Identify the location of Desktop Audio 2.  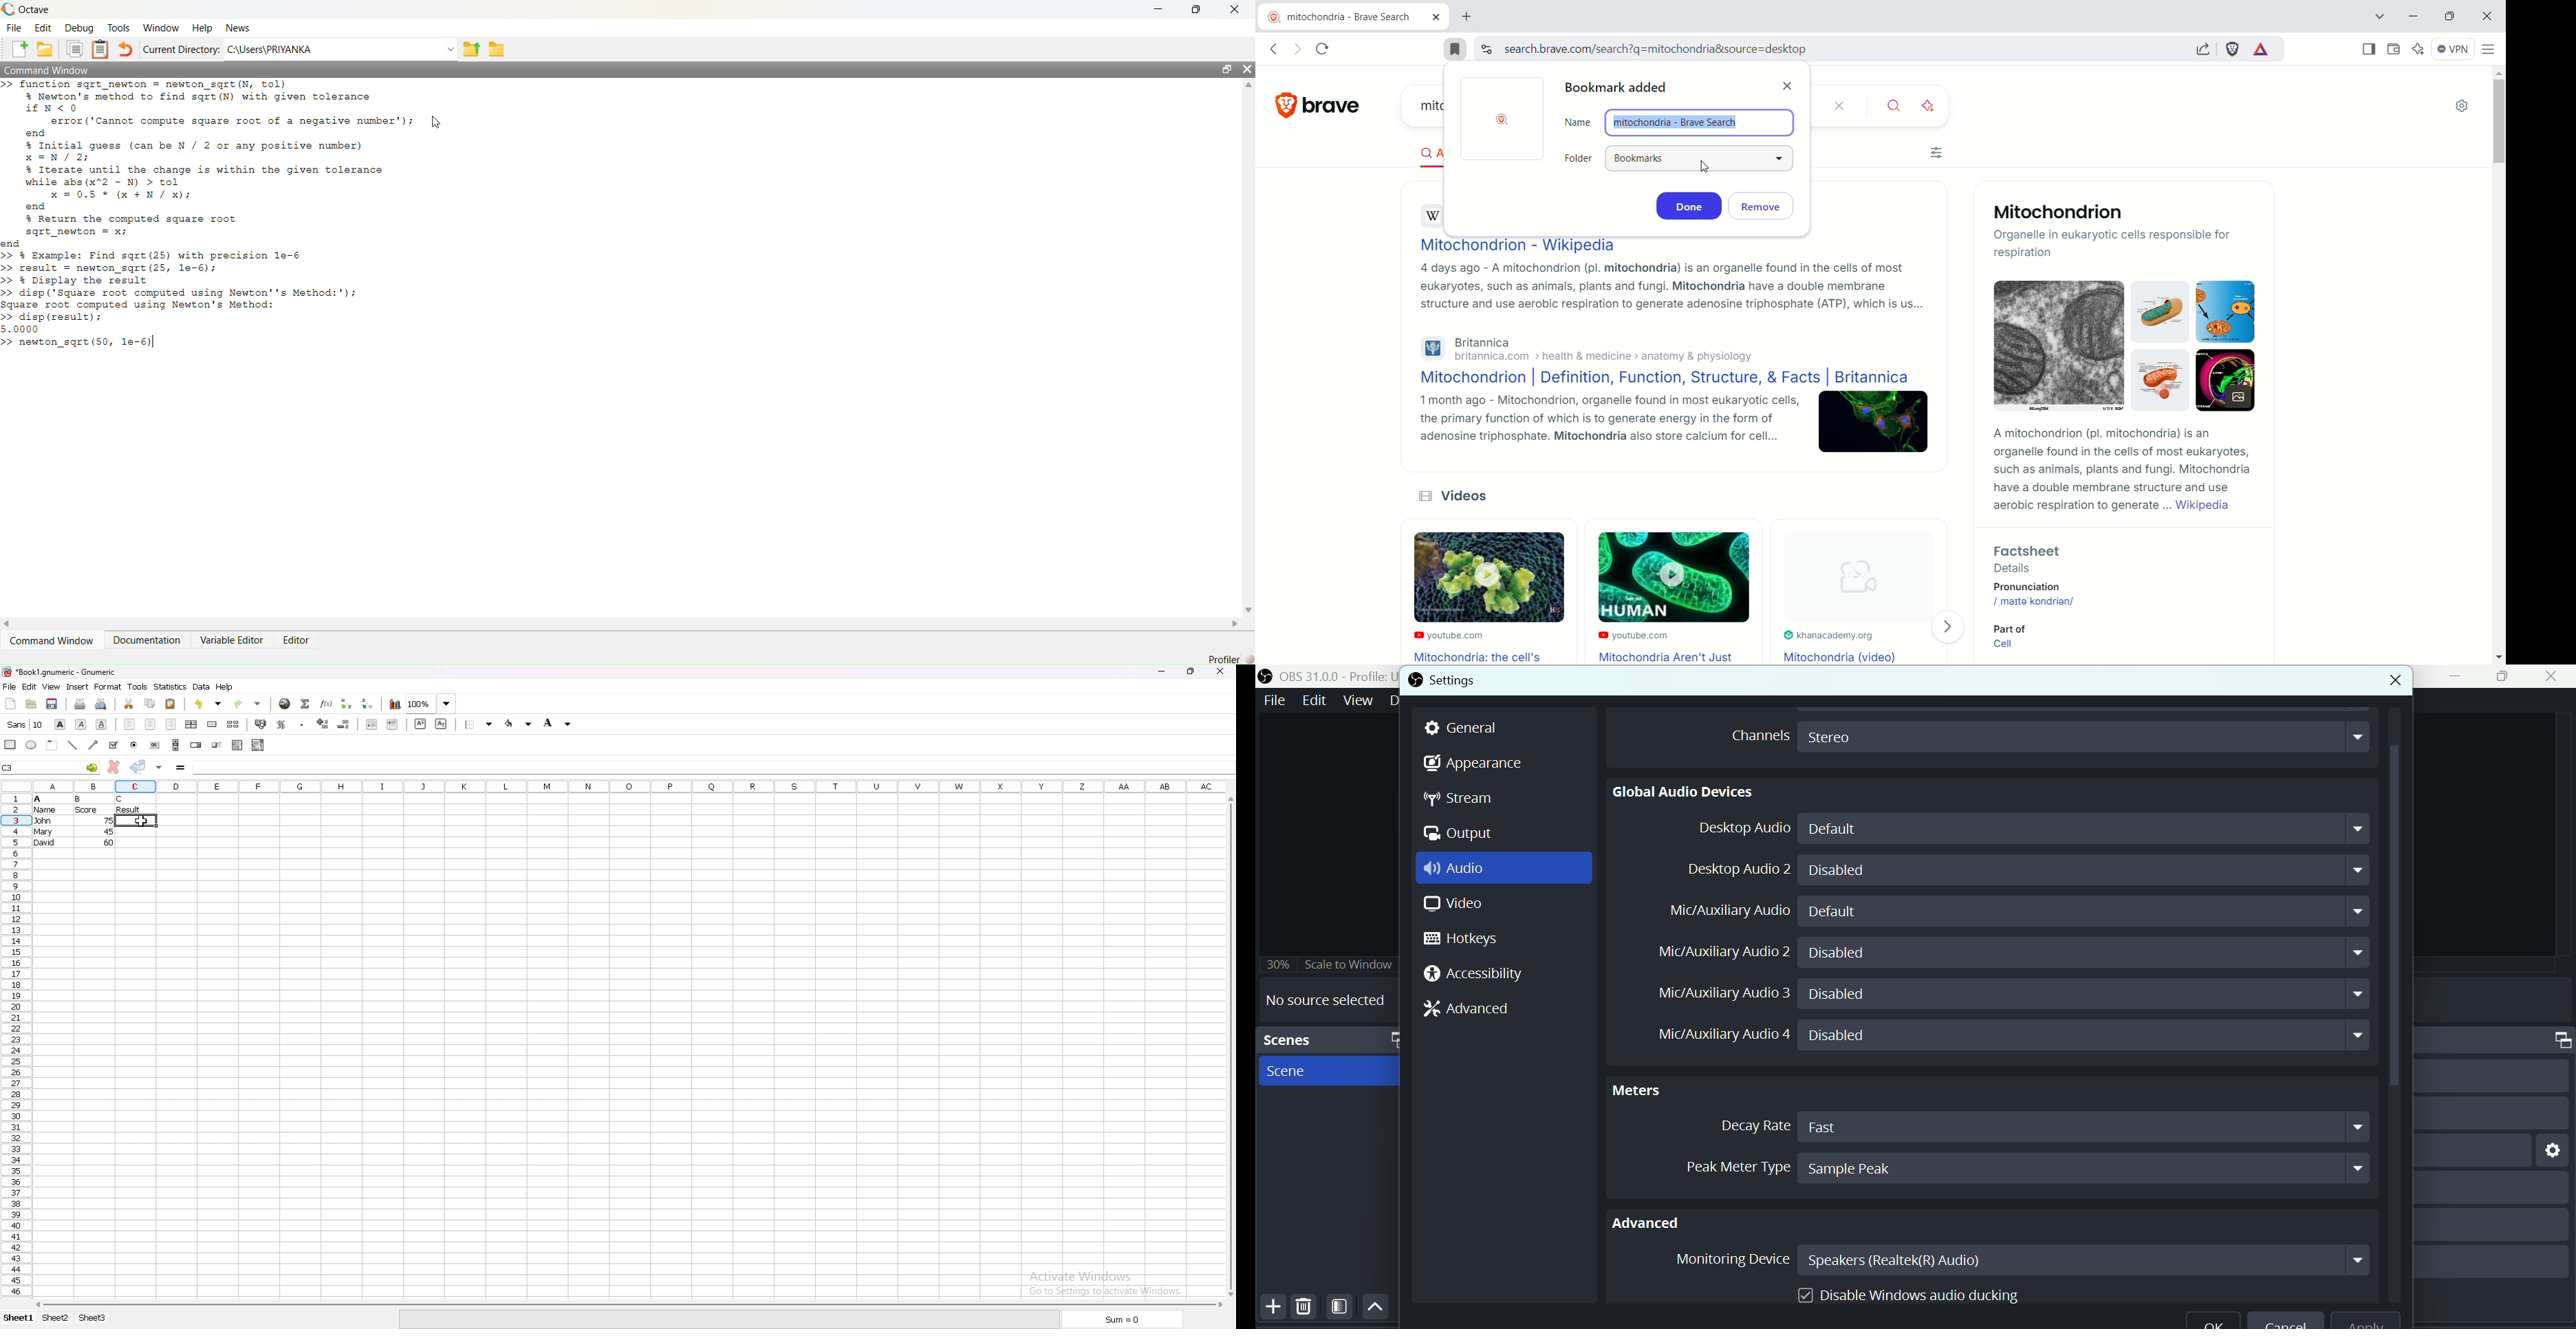
(1735, 869).